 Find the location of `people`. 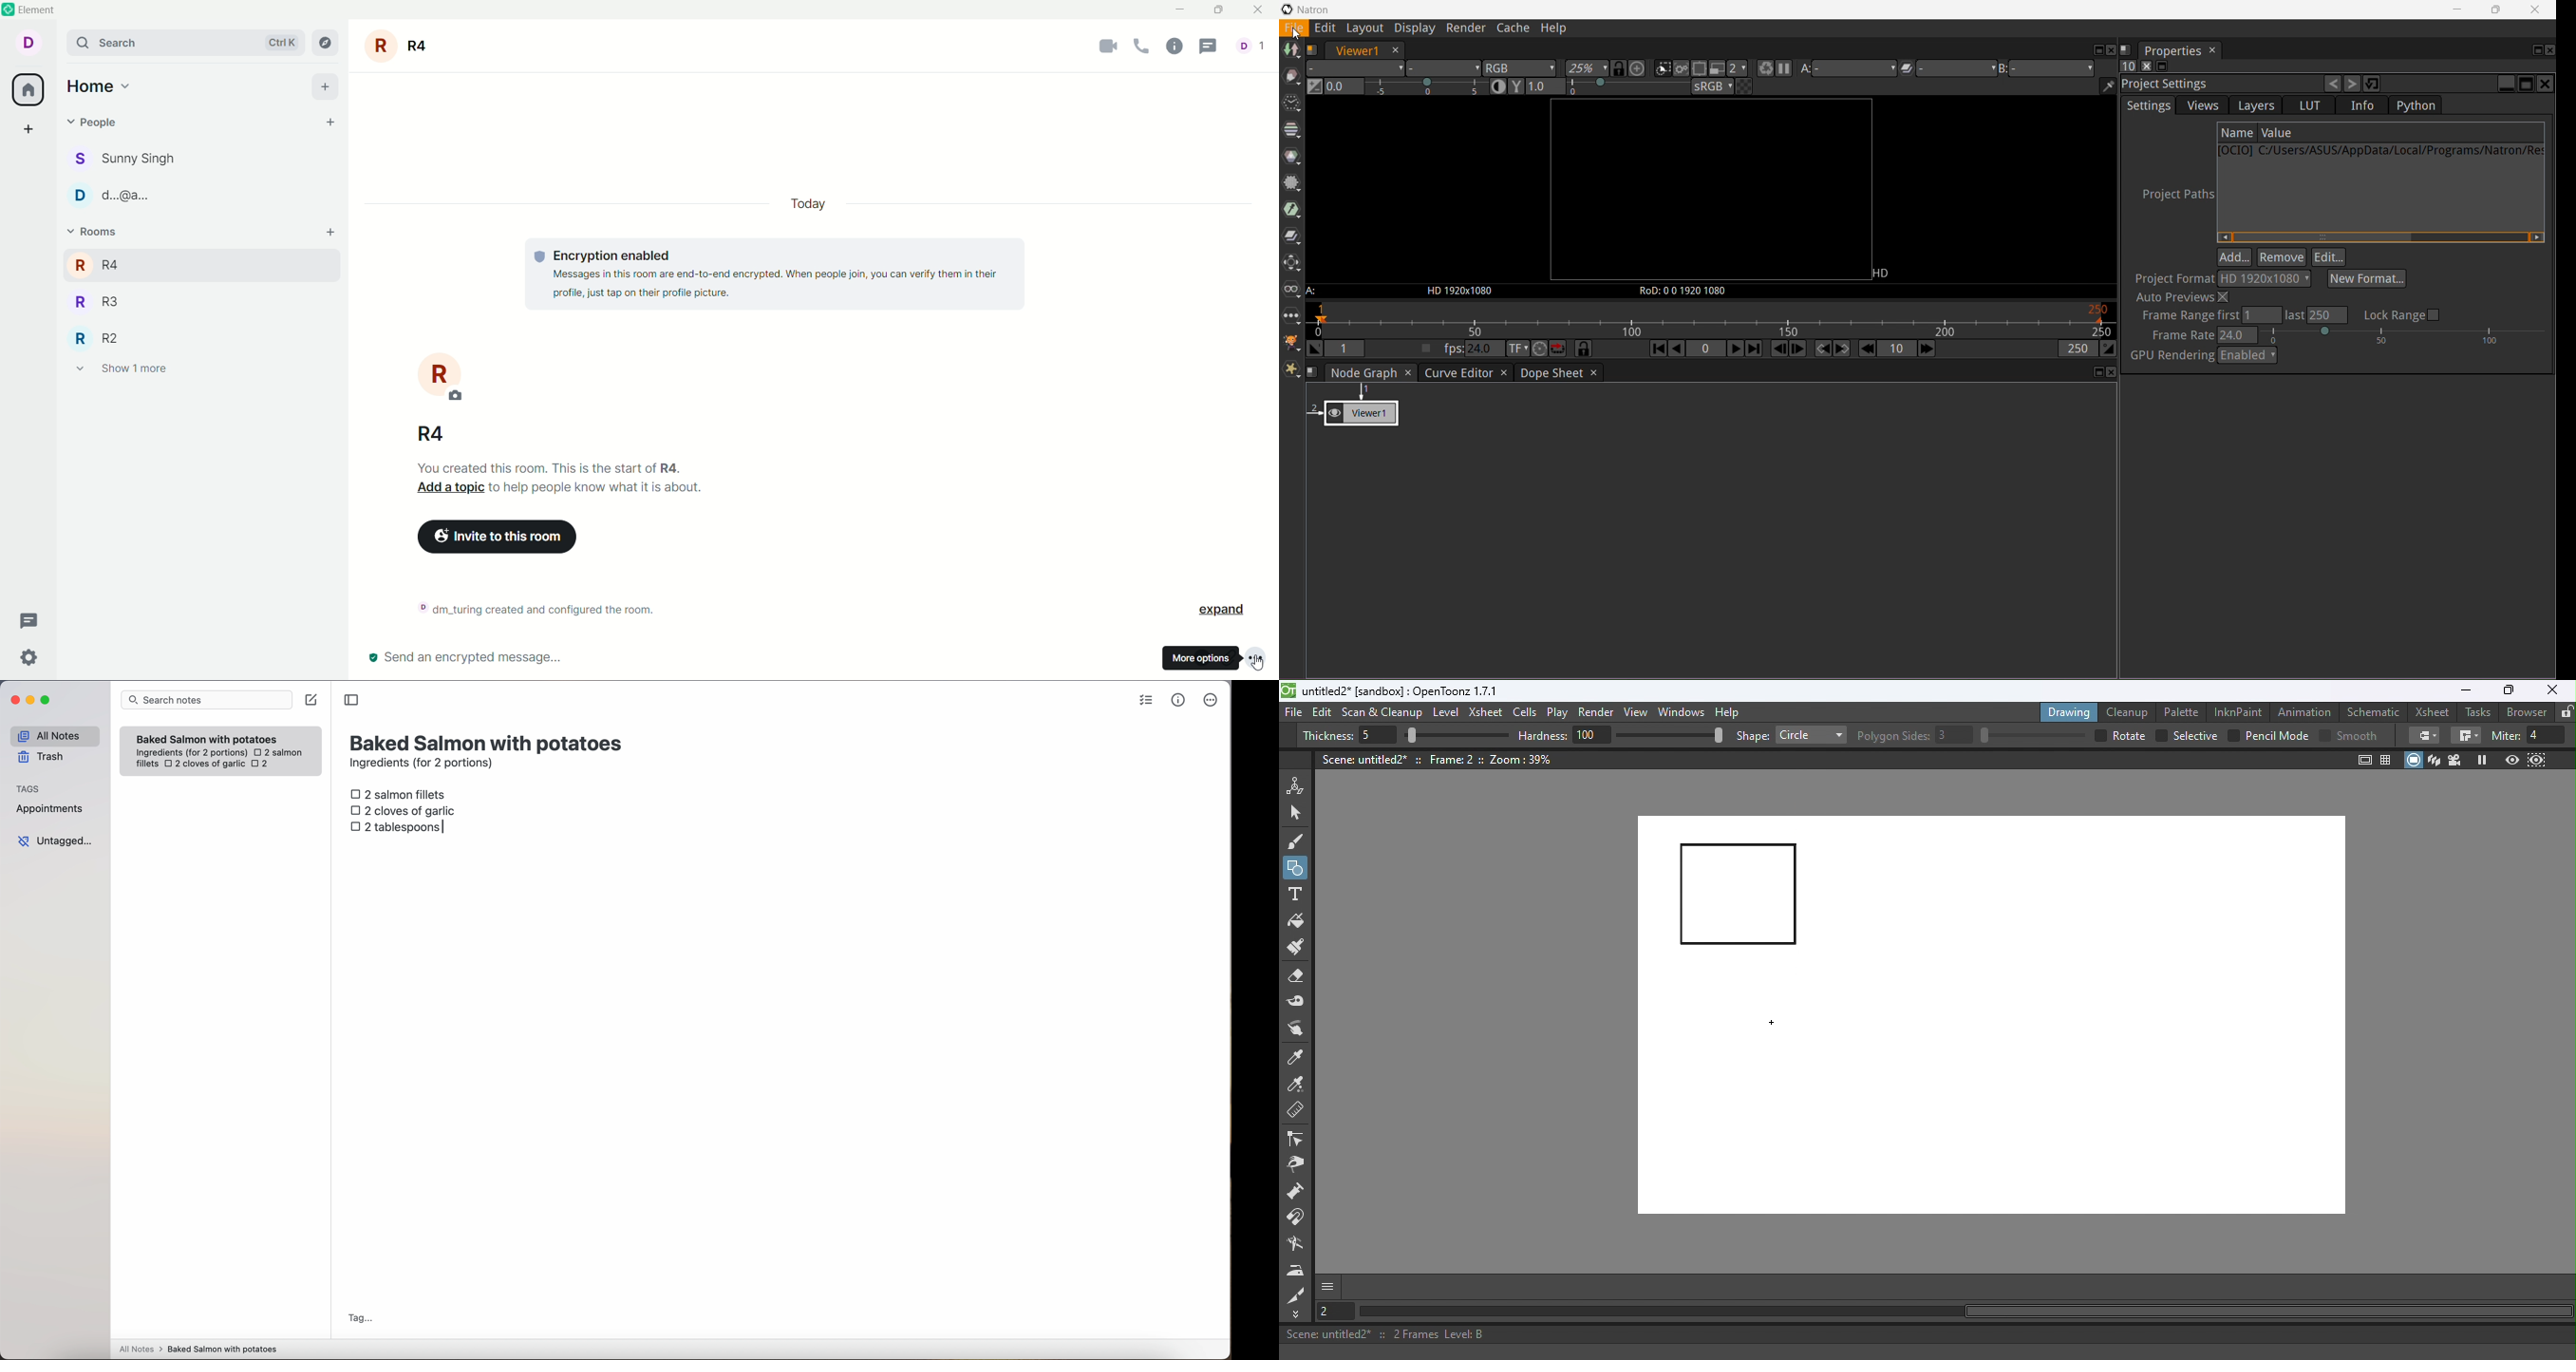

people is located at coordinates (138, 159).